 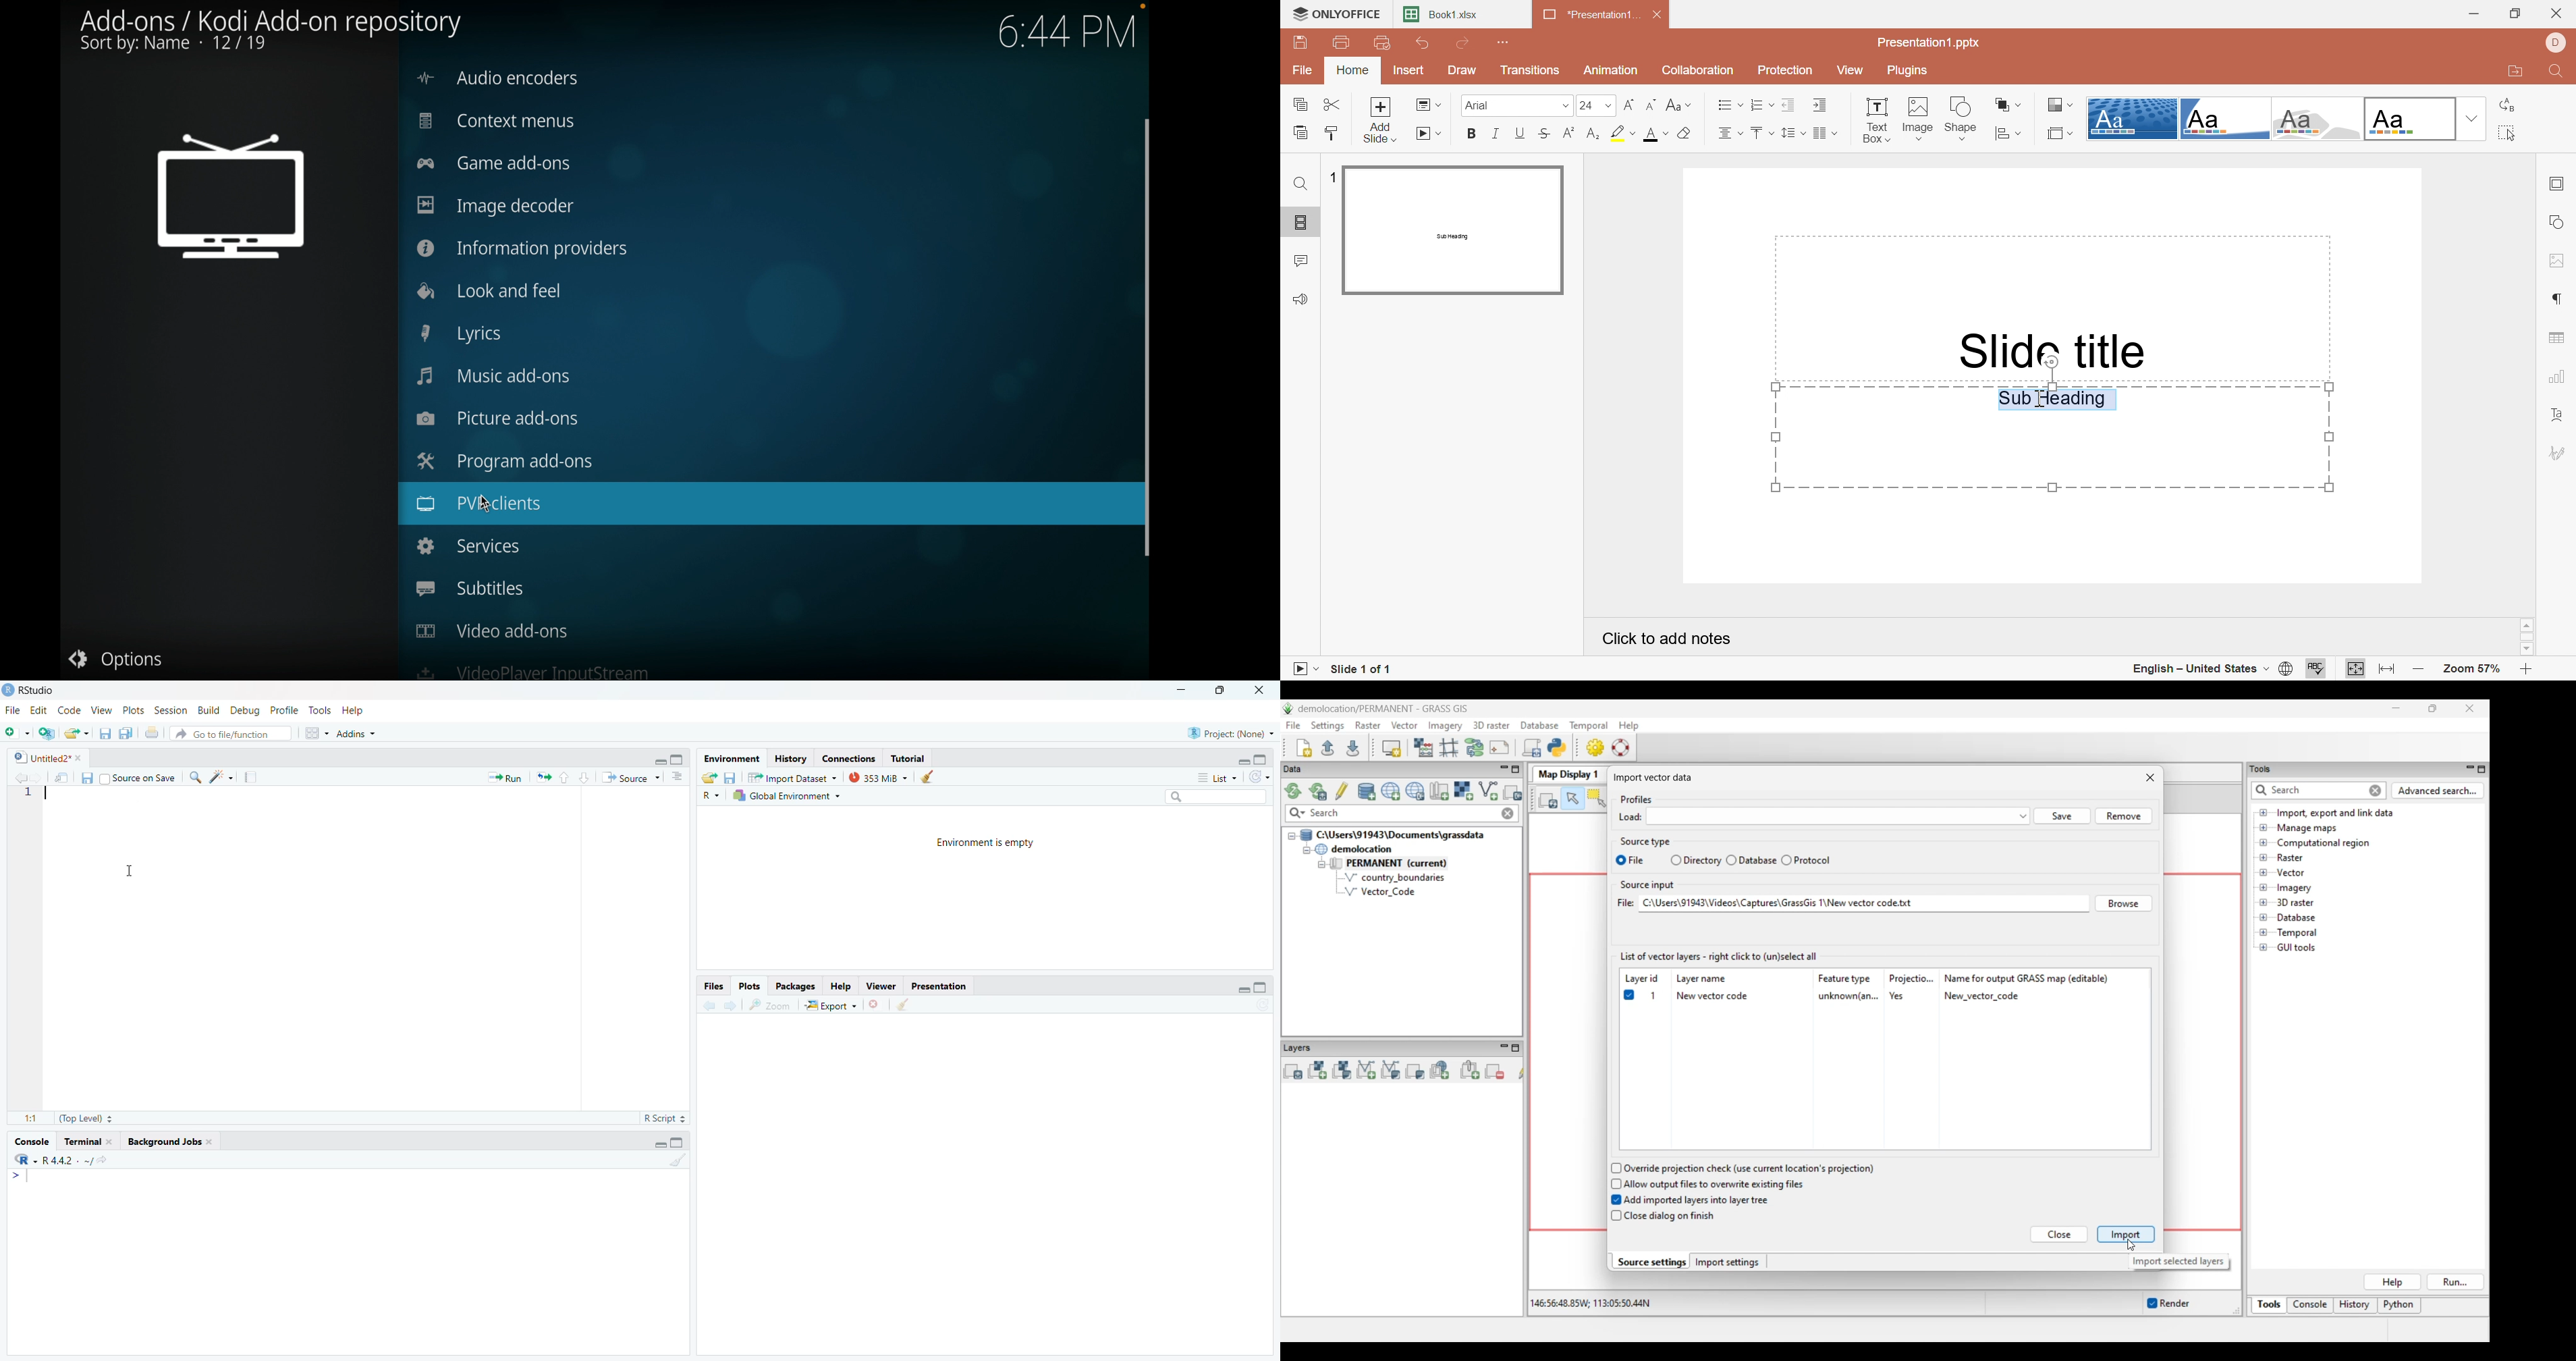 What do you see at coordinates (2060, 134) in the screenshot?
I see `Select slide size` at bounding box center [2060, 134].